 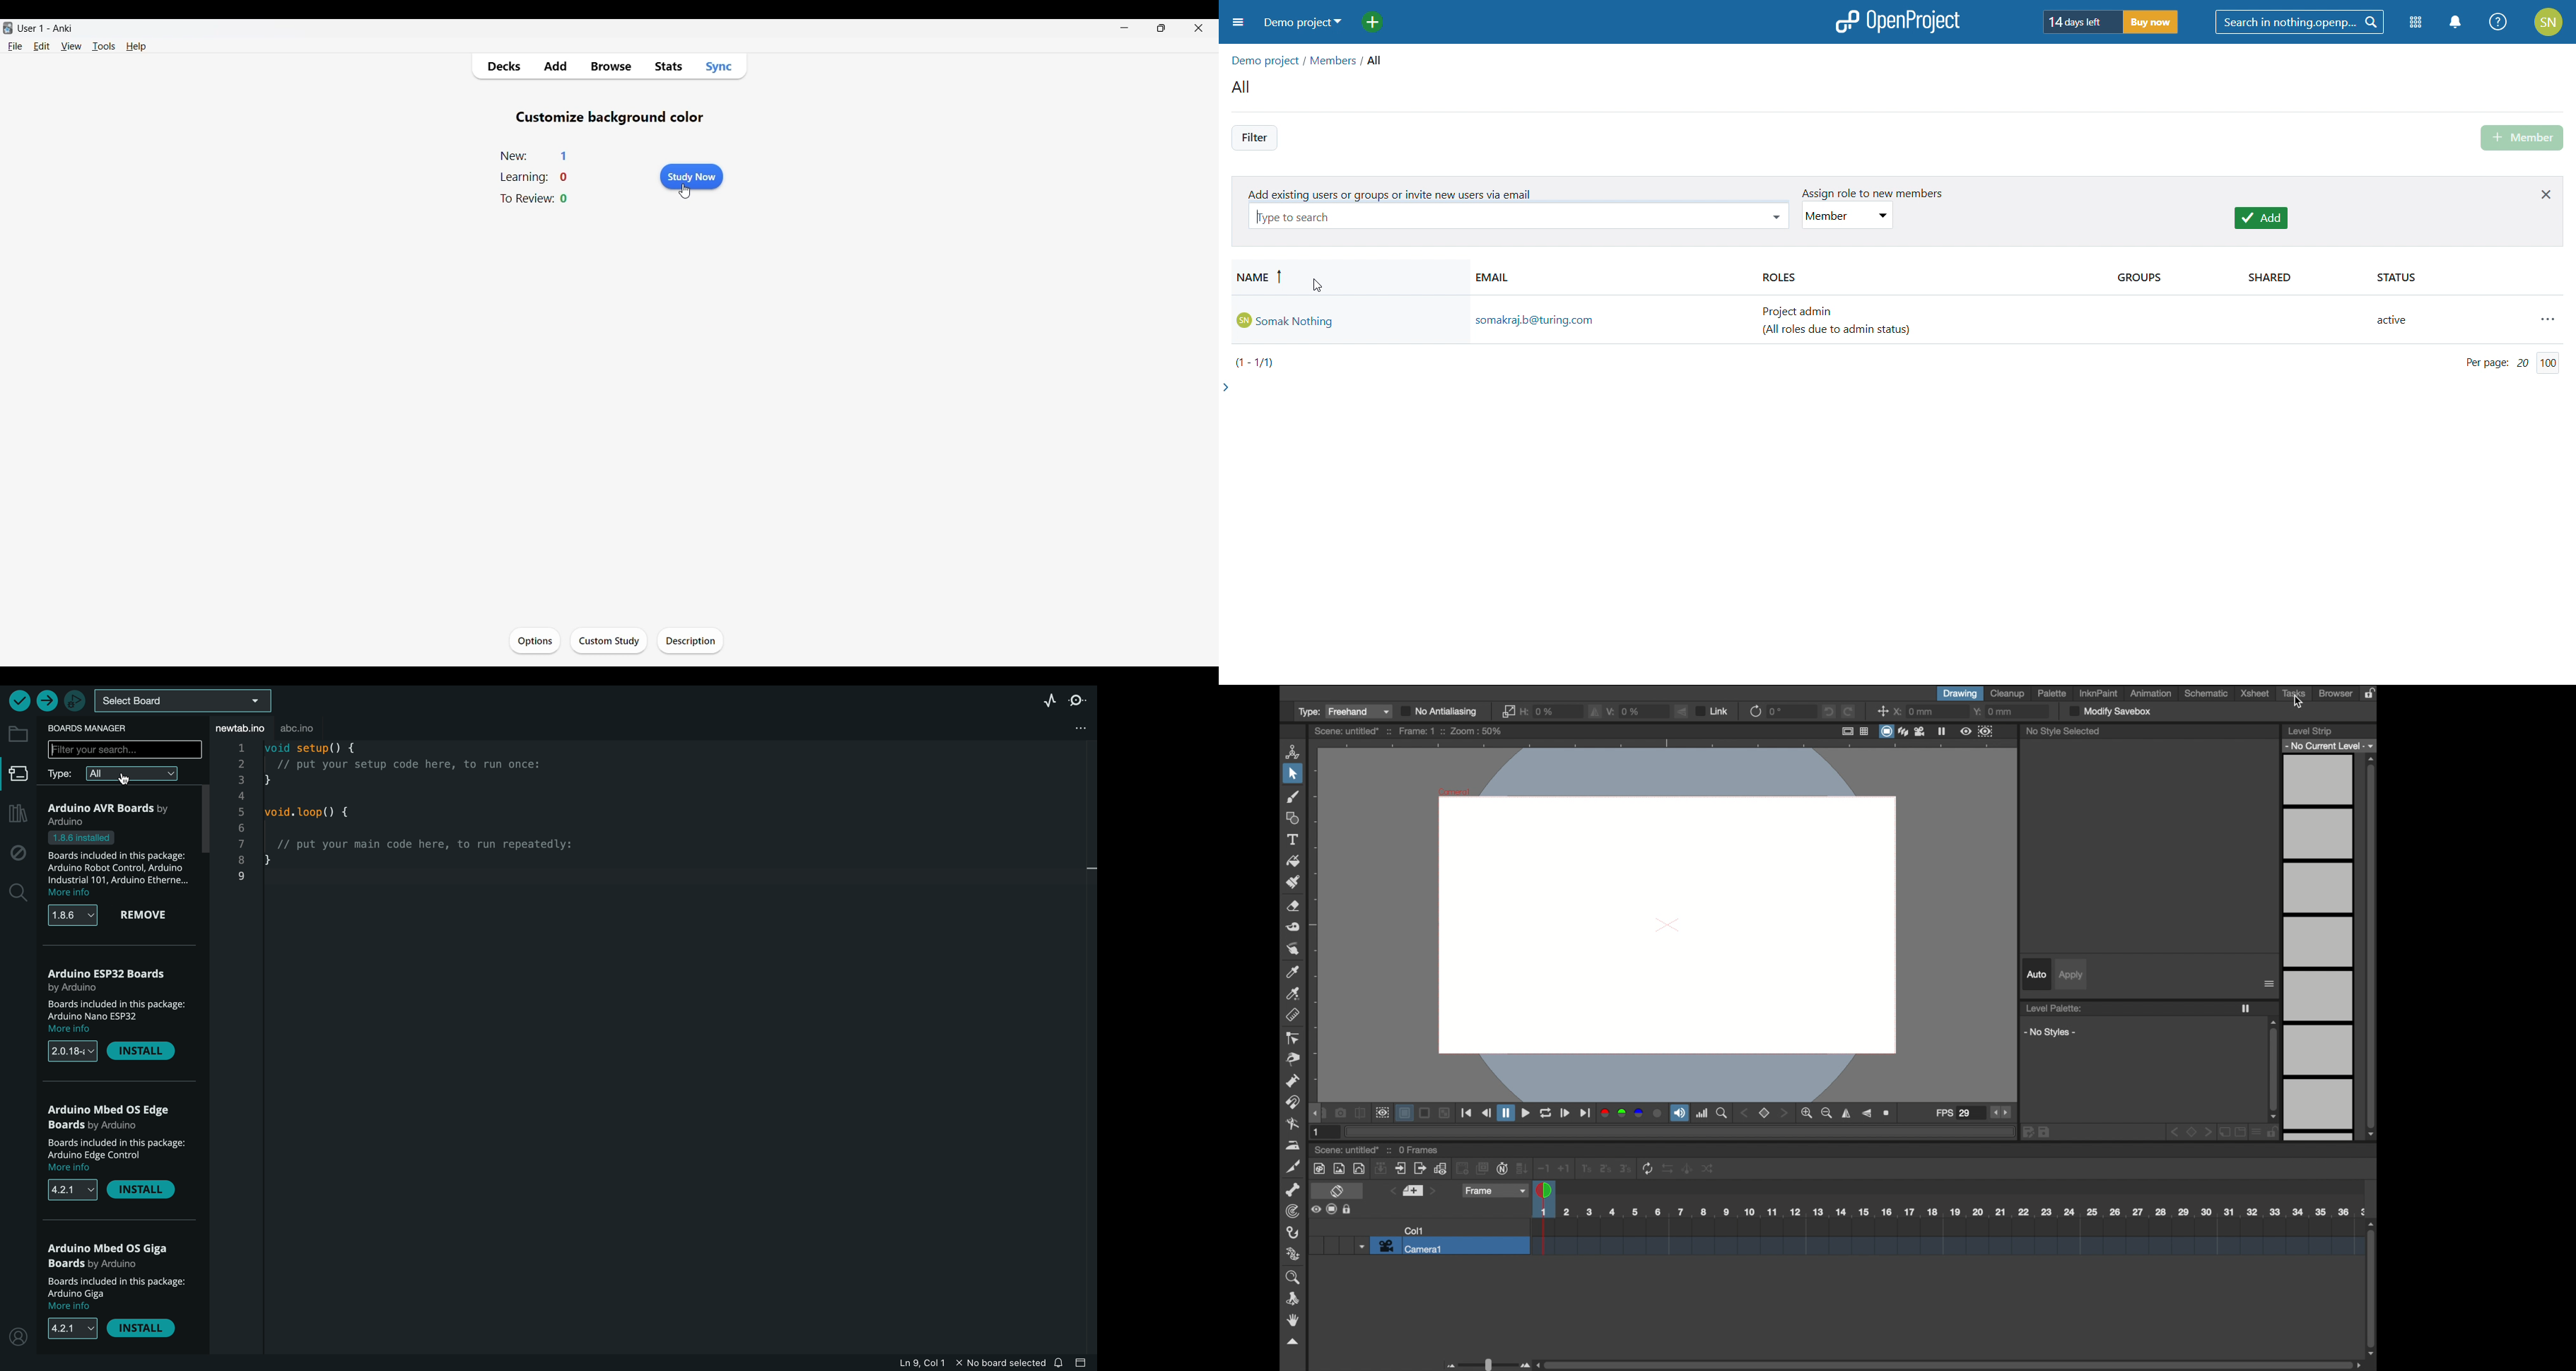 I want to click on Description, so click(x=690, y=641).